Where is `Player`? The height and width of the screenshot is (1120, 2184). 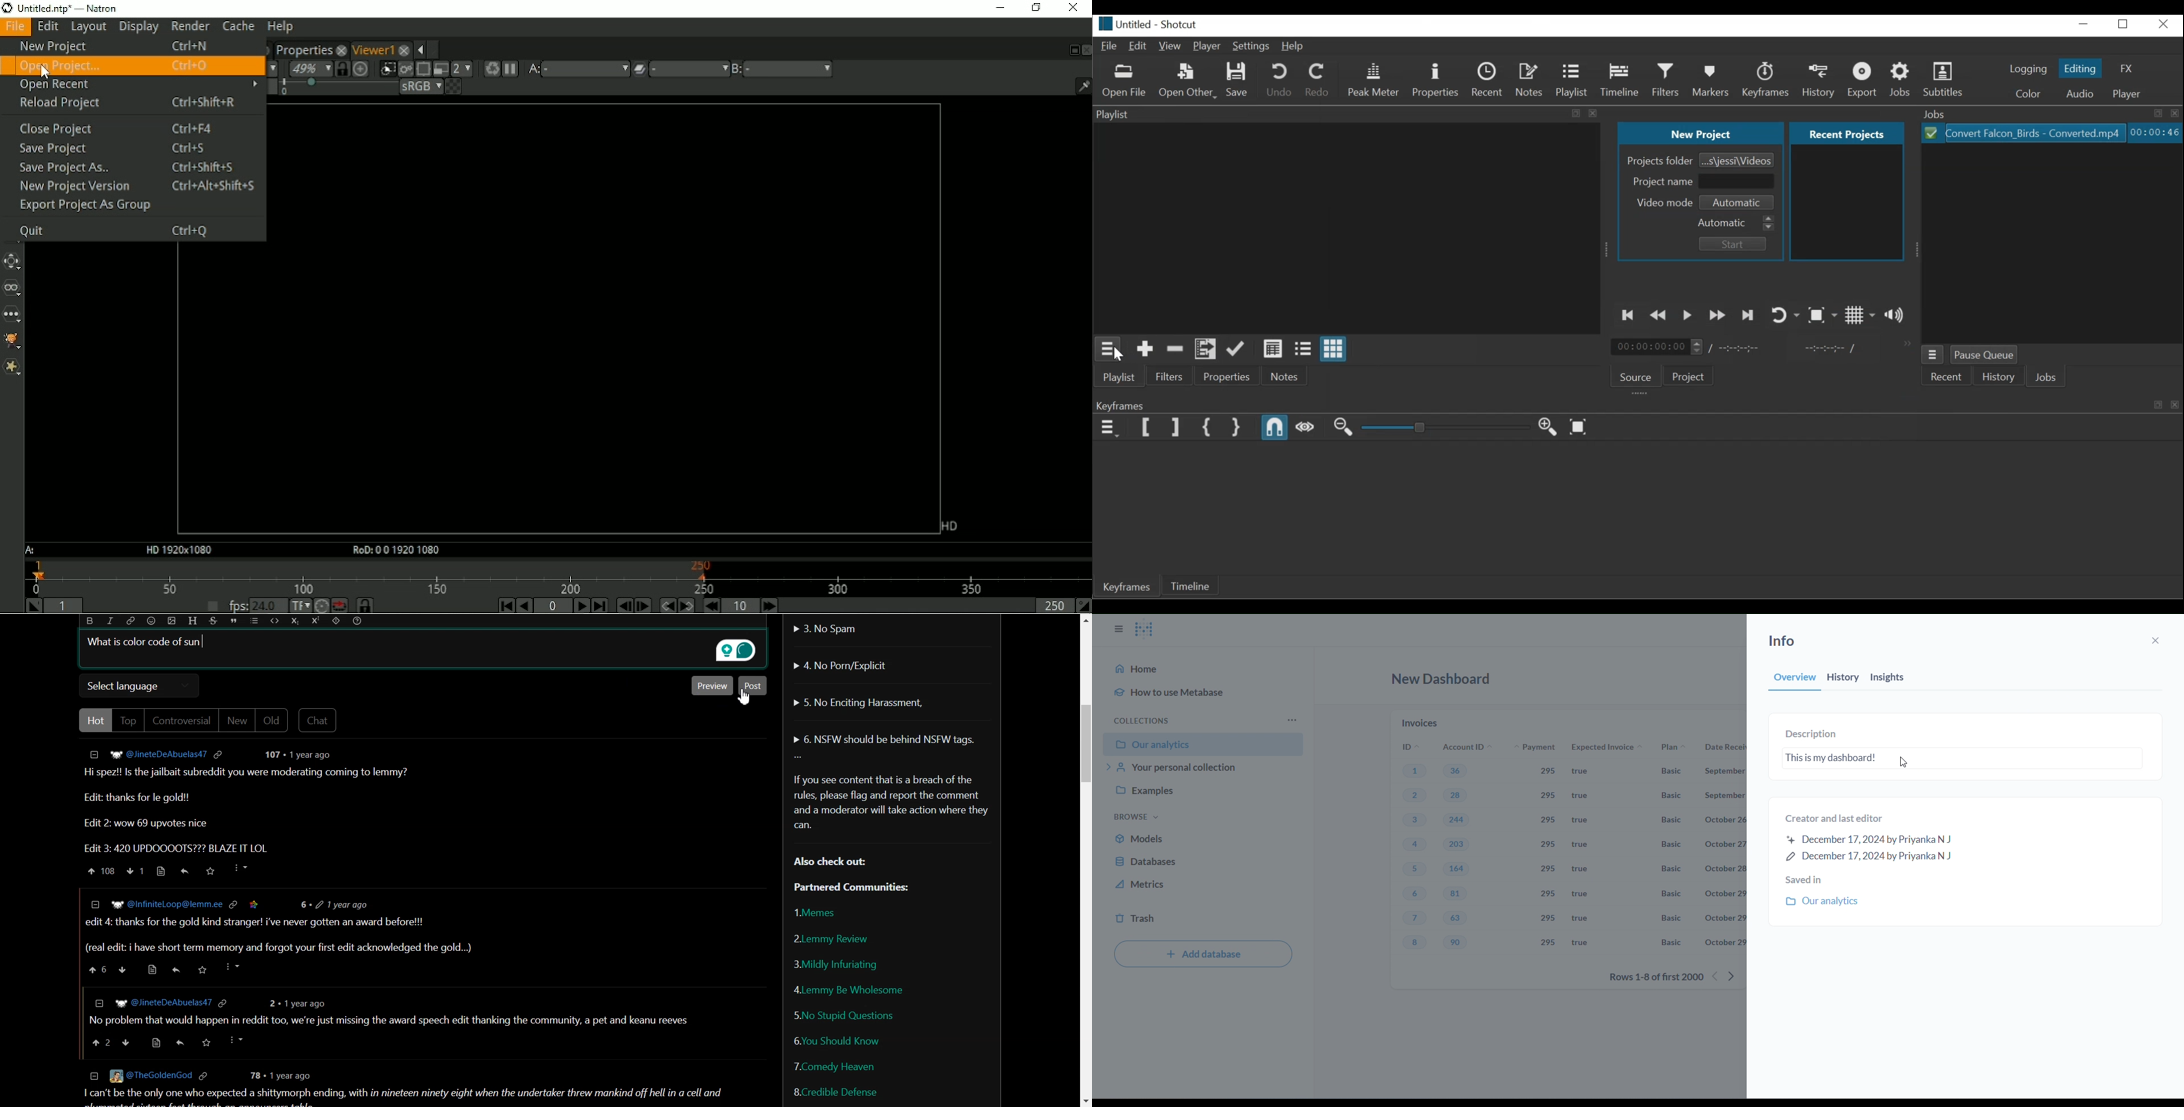
Player is located at coordinates (1207, 46).